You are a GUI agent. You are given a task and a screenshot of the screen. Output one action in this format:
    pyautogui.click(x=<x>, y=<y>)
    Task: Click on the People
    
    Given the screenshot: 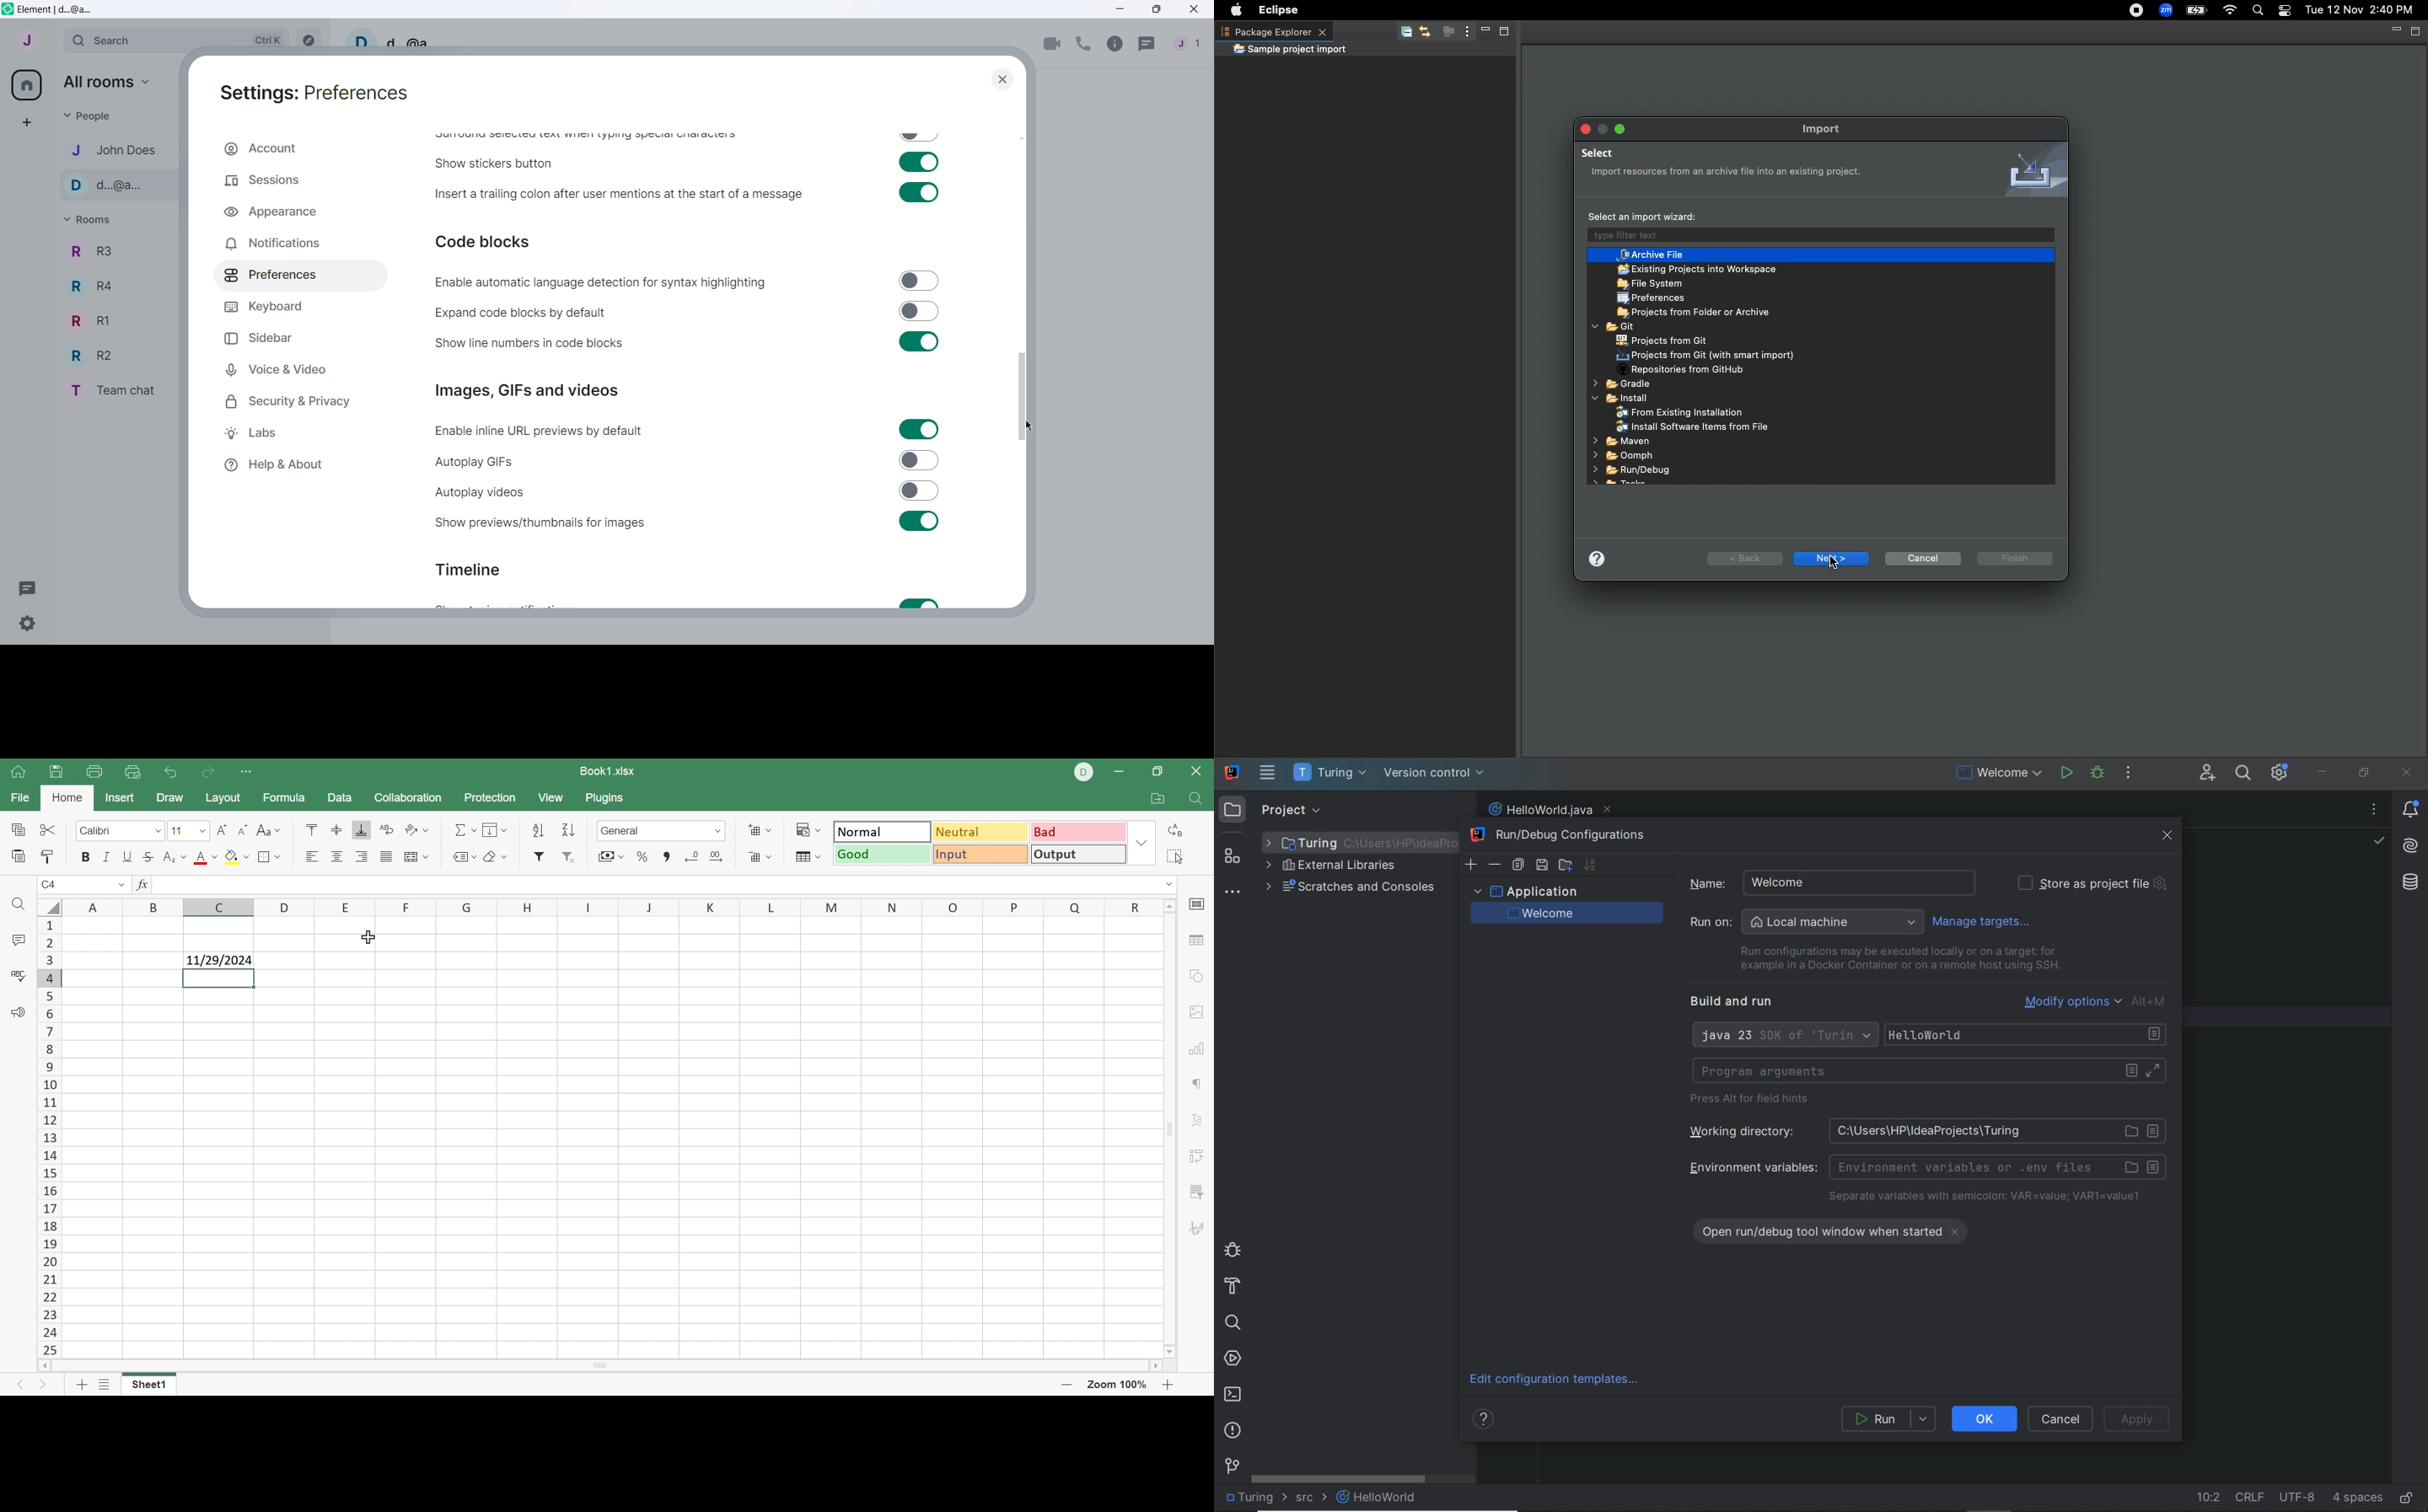 What is the action you would take?
    pyautogui.click(x=1192, y=45)
    